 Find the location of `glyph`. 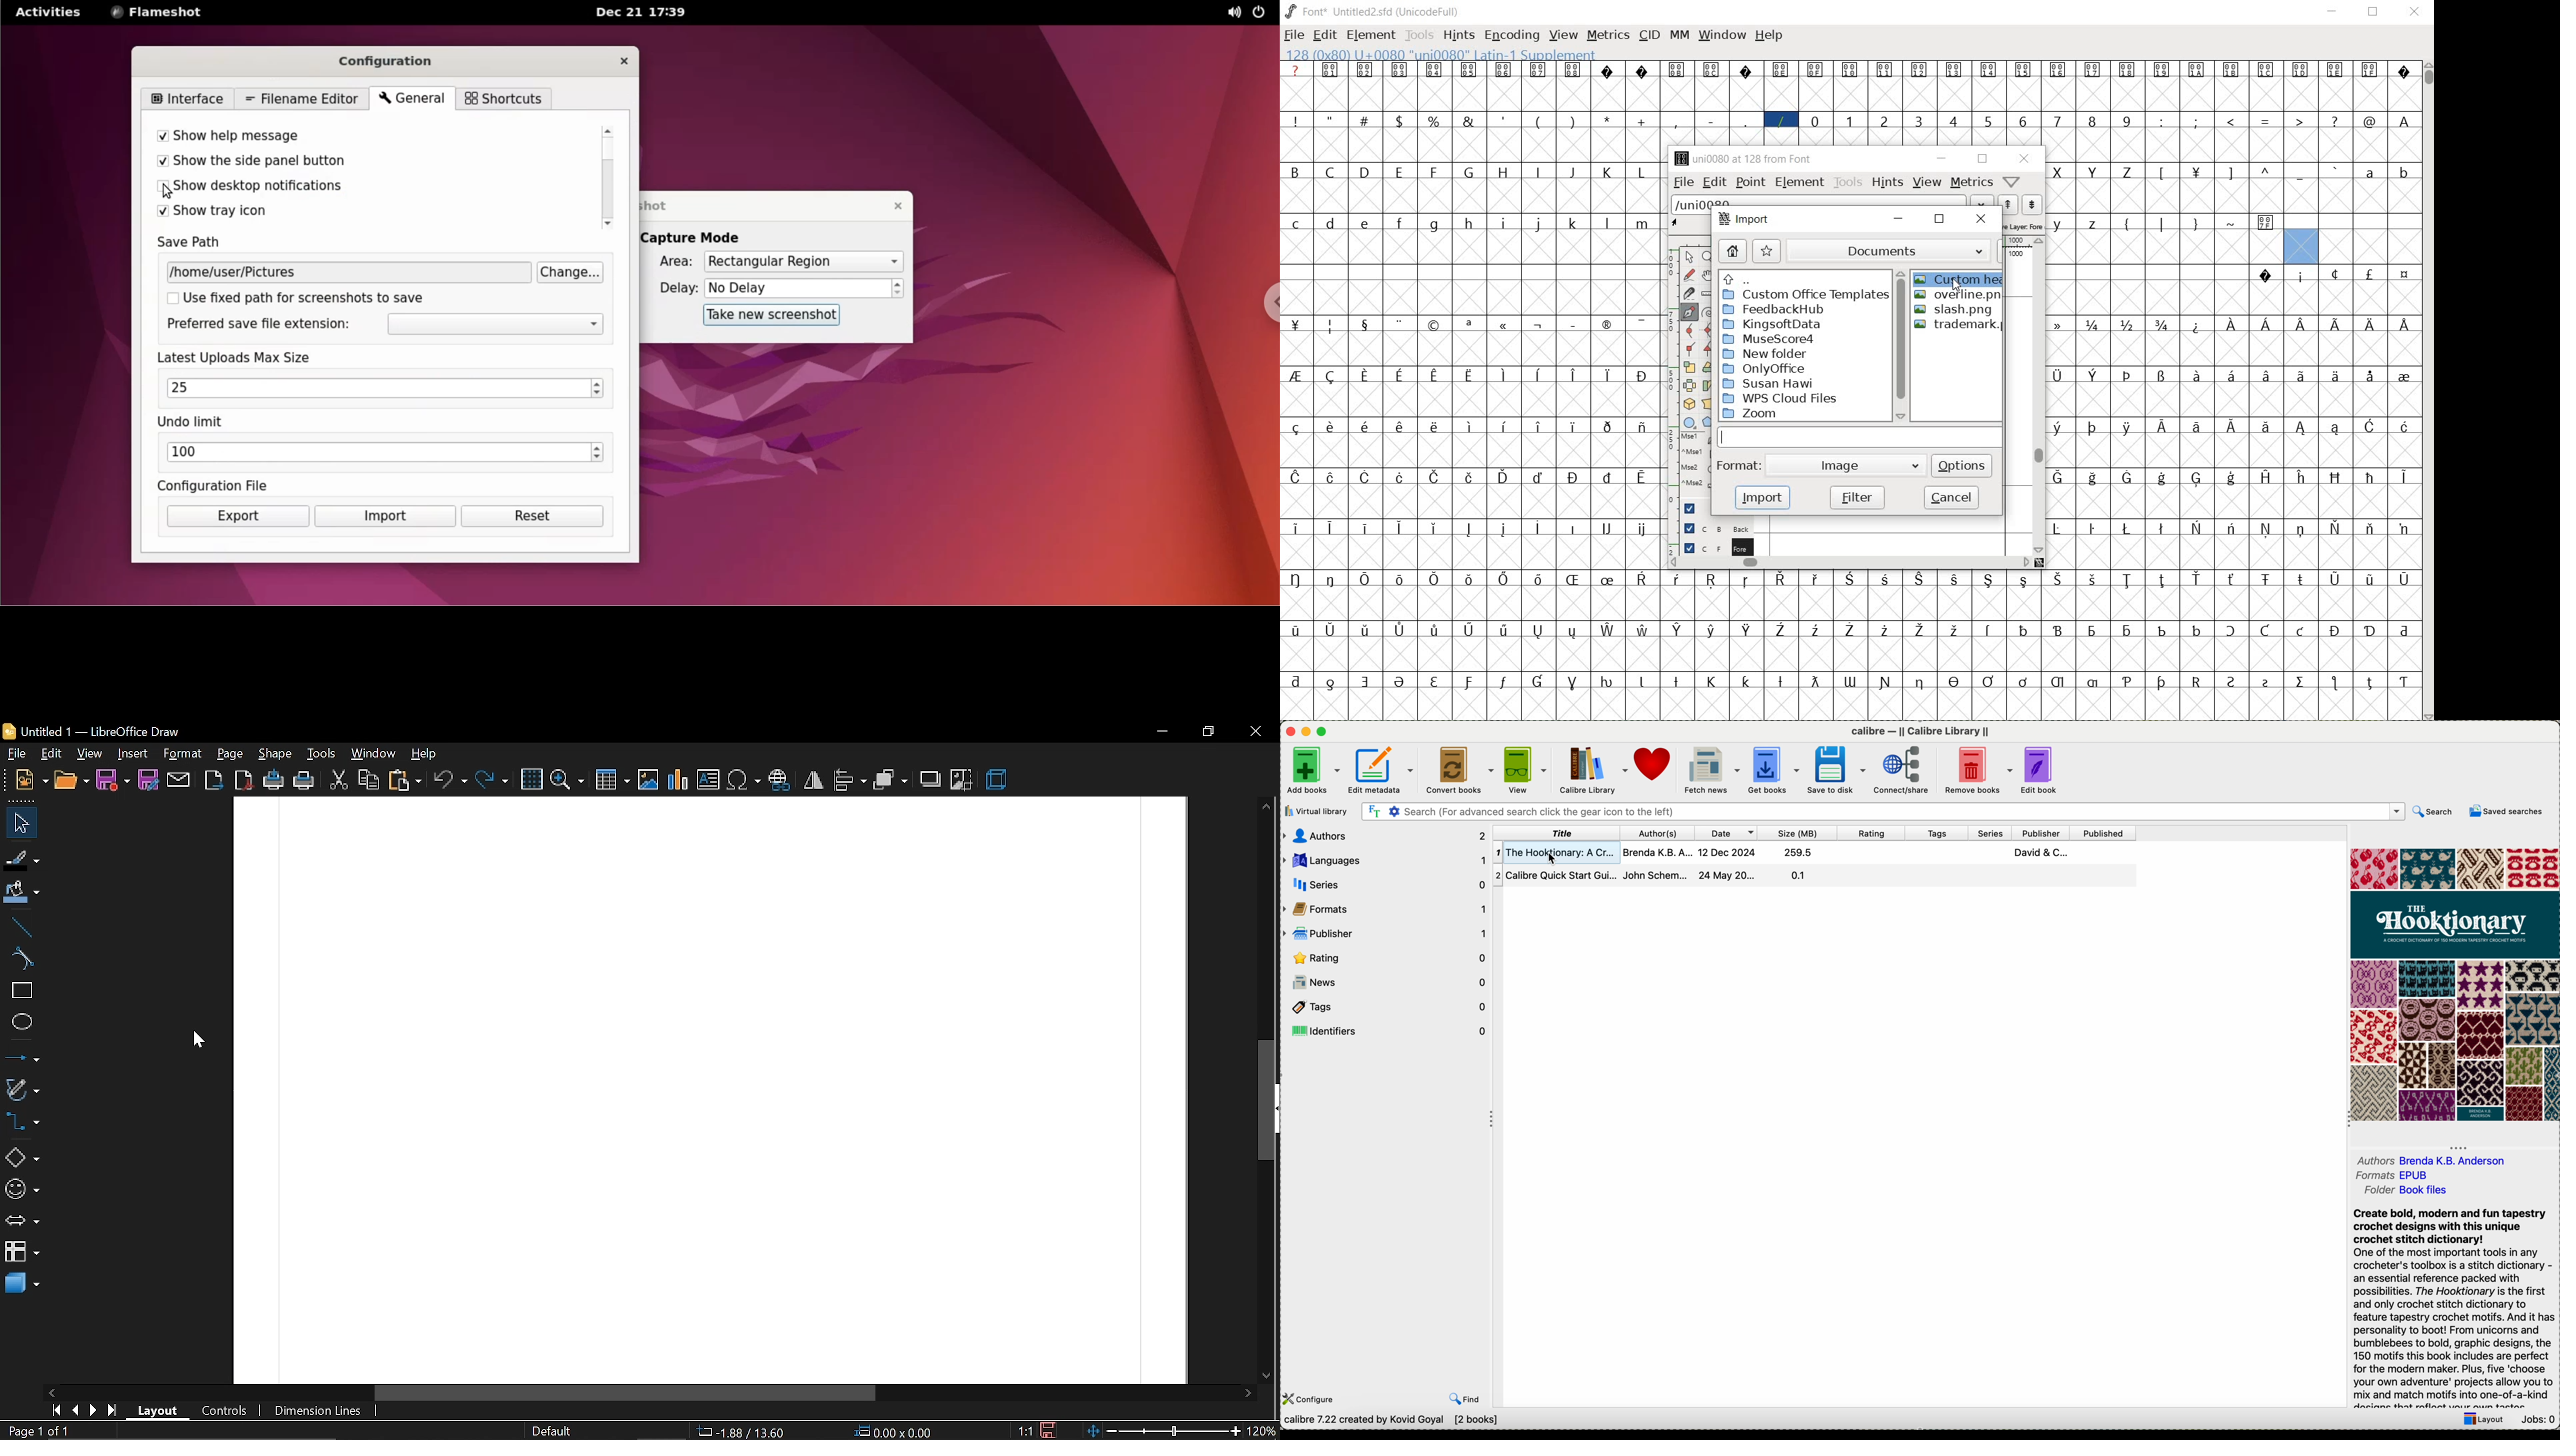

glyph is located at coordinates (1608, 580).